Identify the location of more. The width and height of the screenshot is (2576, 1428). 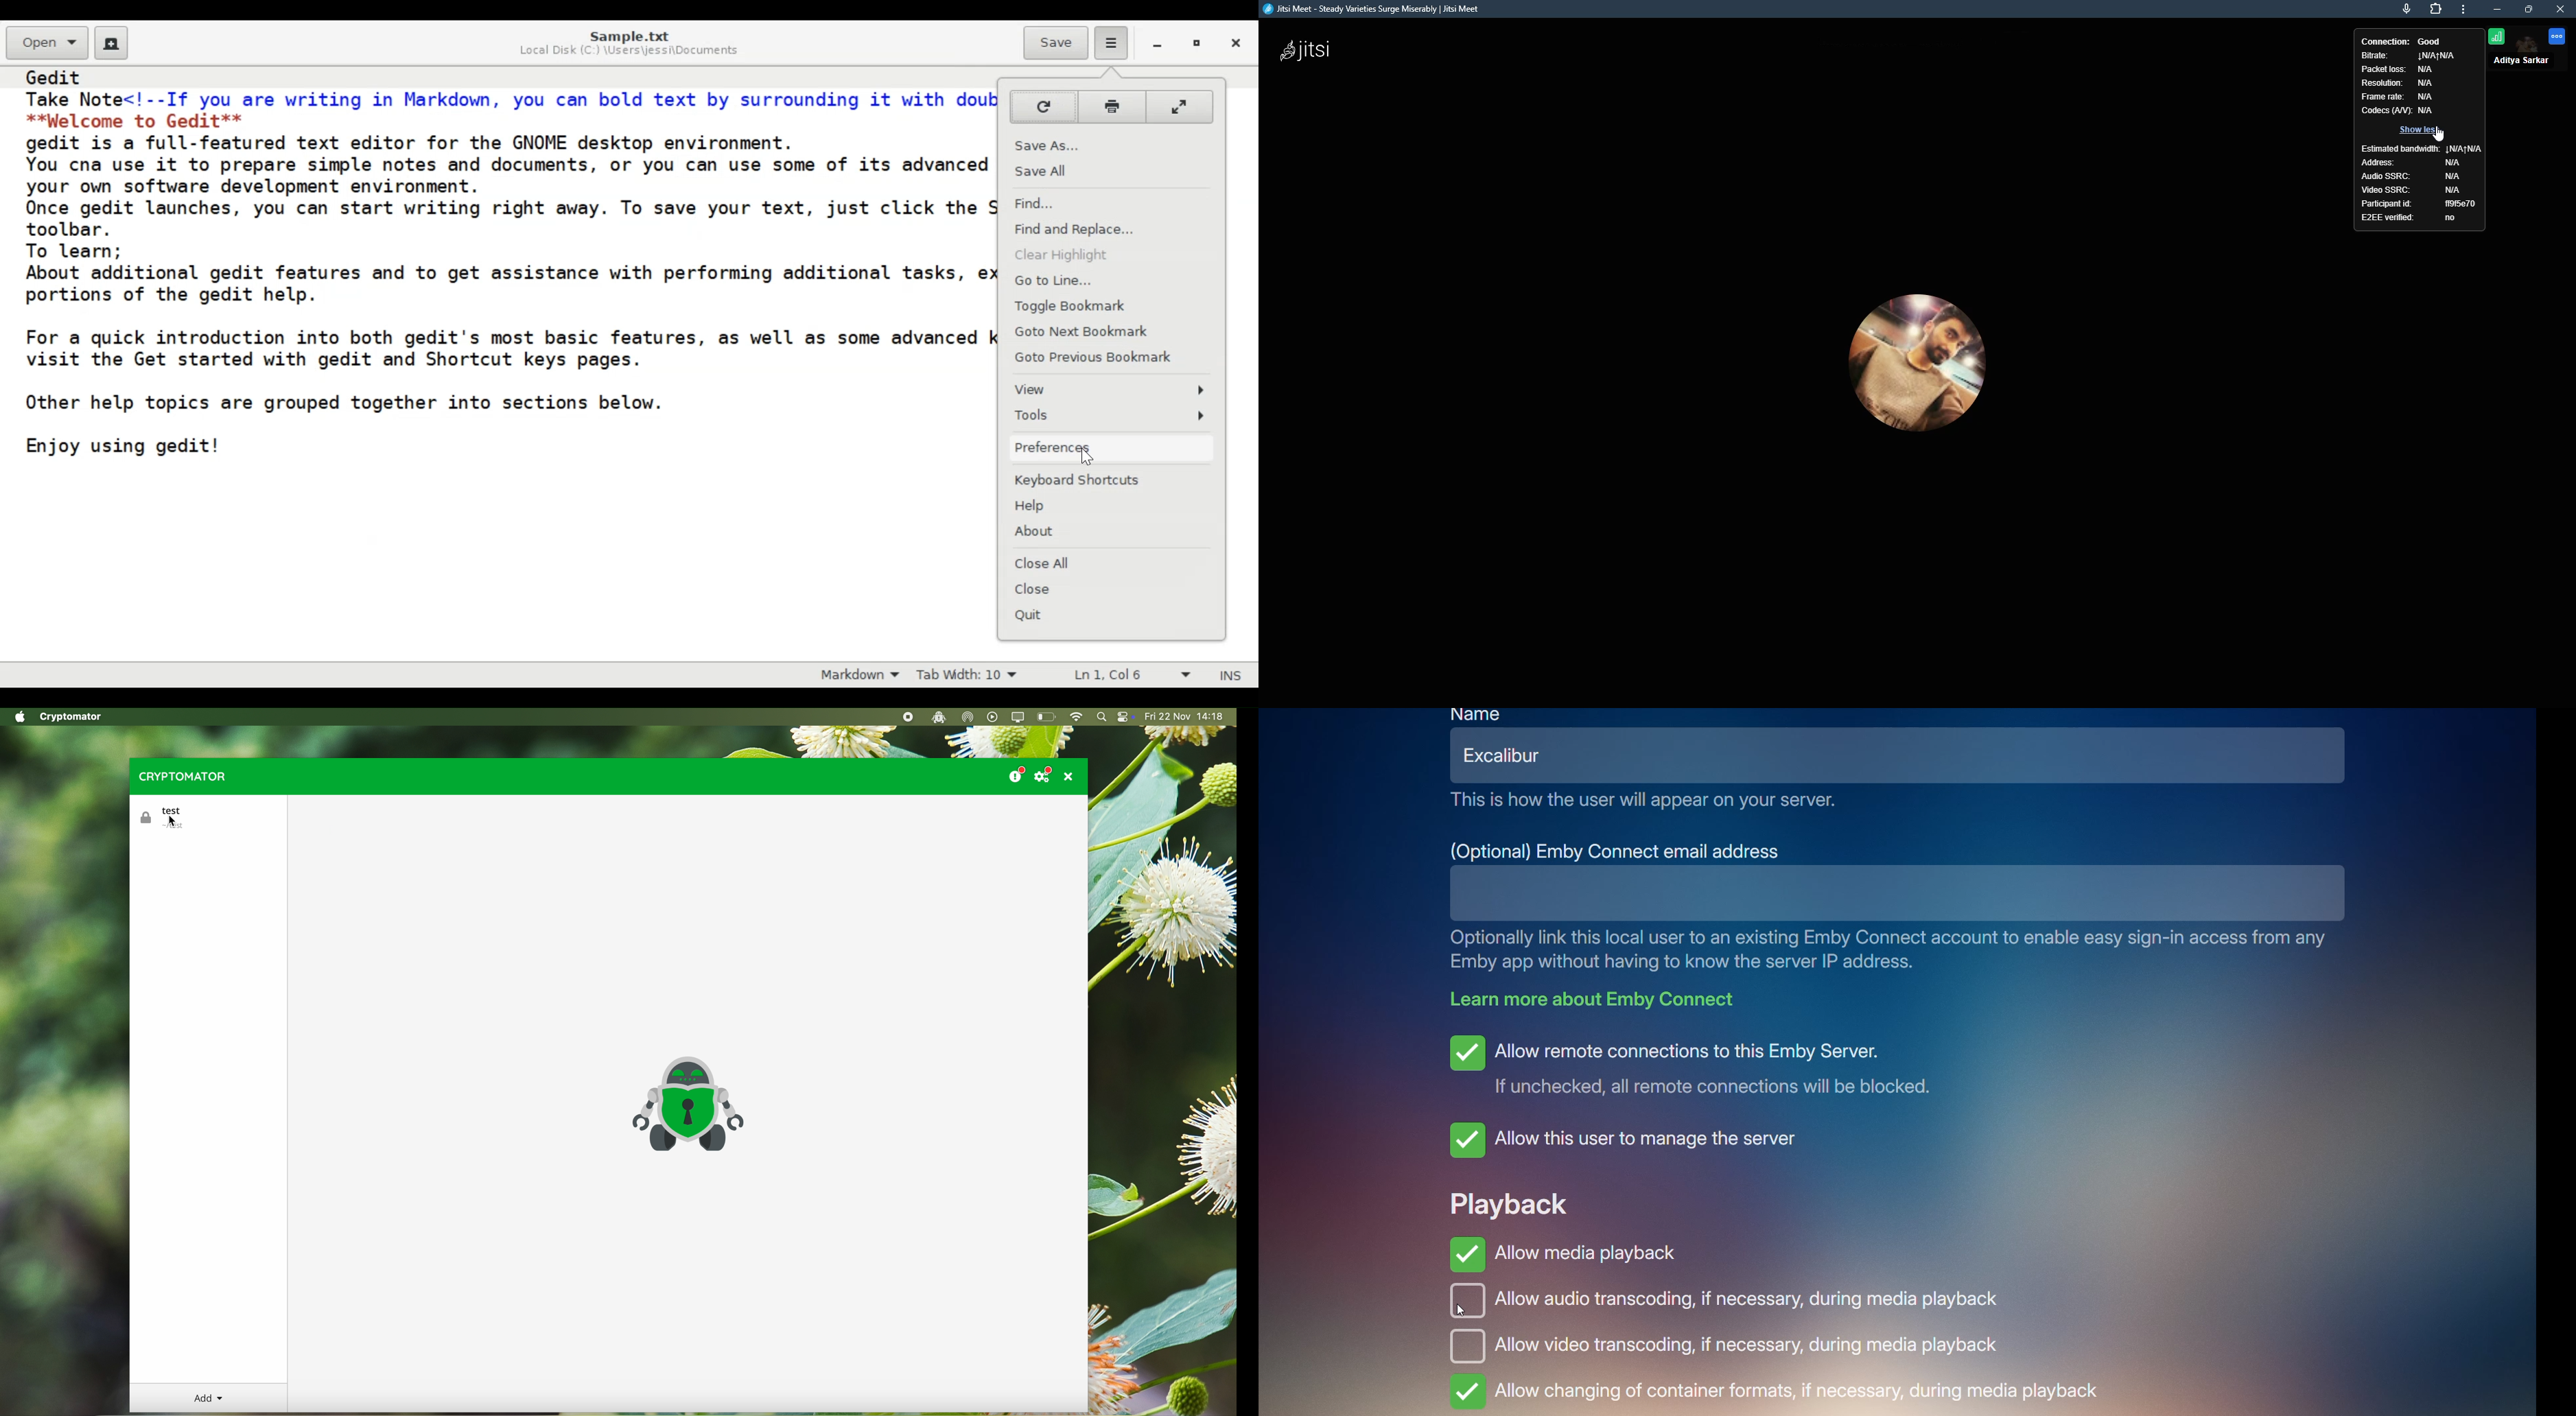
(2557, 37).